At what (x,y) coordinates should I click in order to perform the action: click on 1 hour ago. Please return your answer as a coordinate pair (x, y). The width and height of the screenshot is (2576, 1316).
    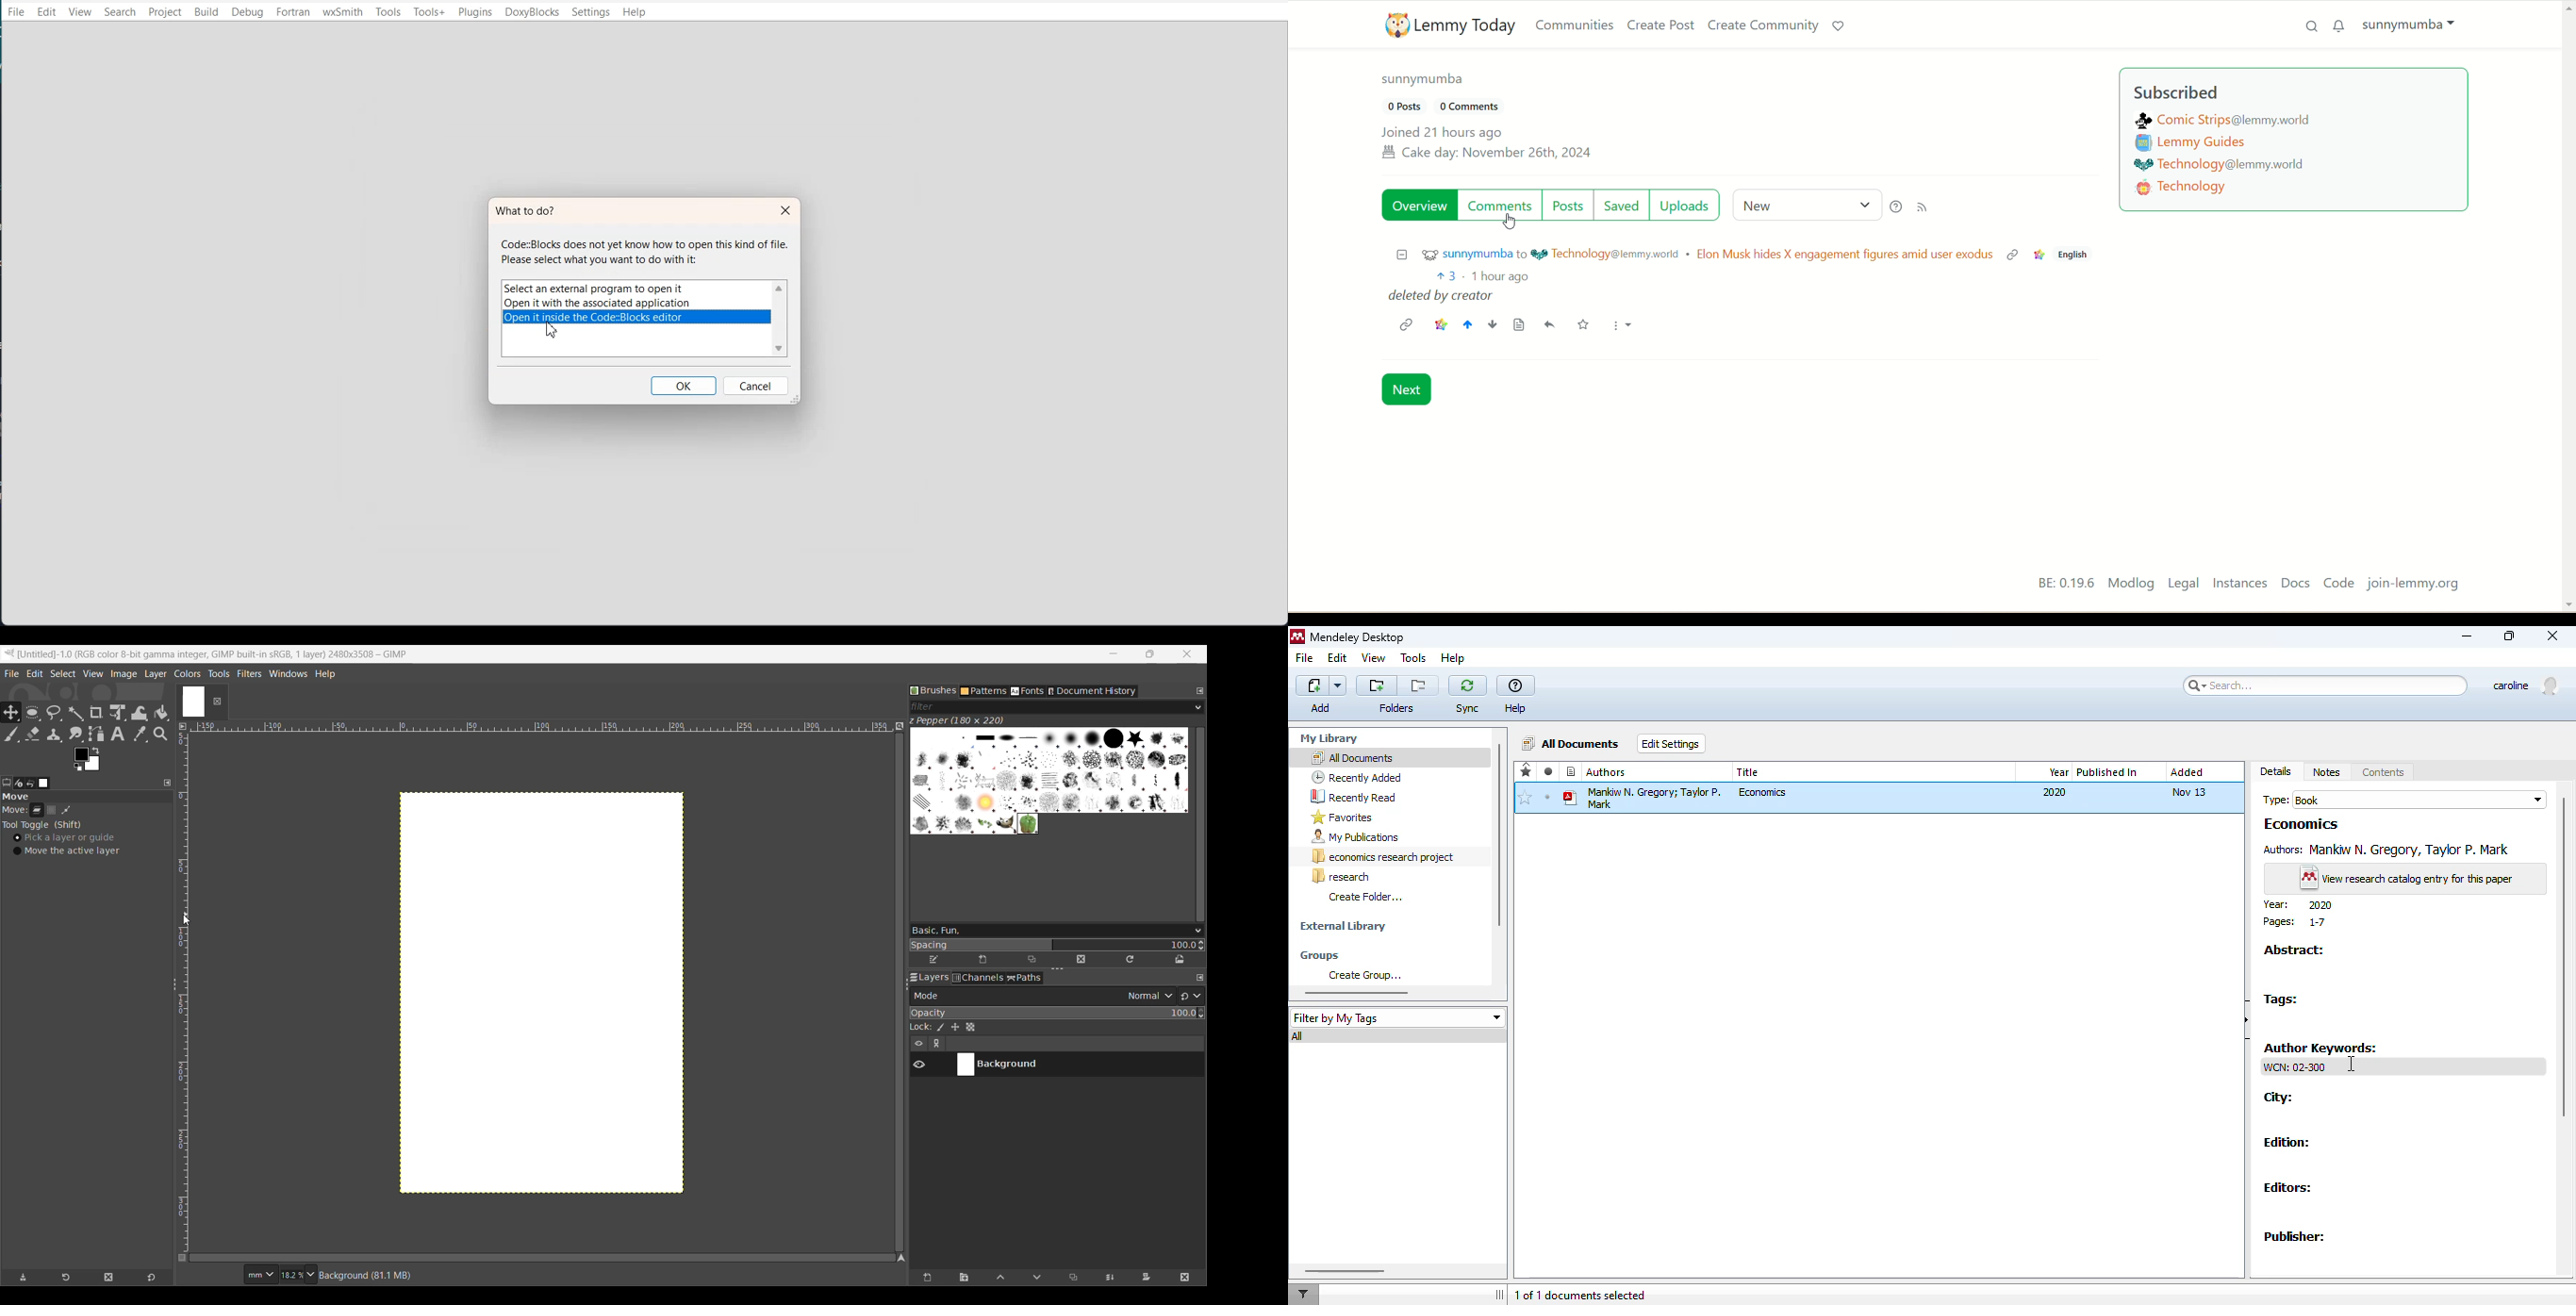
    Looking at the image, I should click on (1504, 277).